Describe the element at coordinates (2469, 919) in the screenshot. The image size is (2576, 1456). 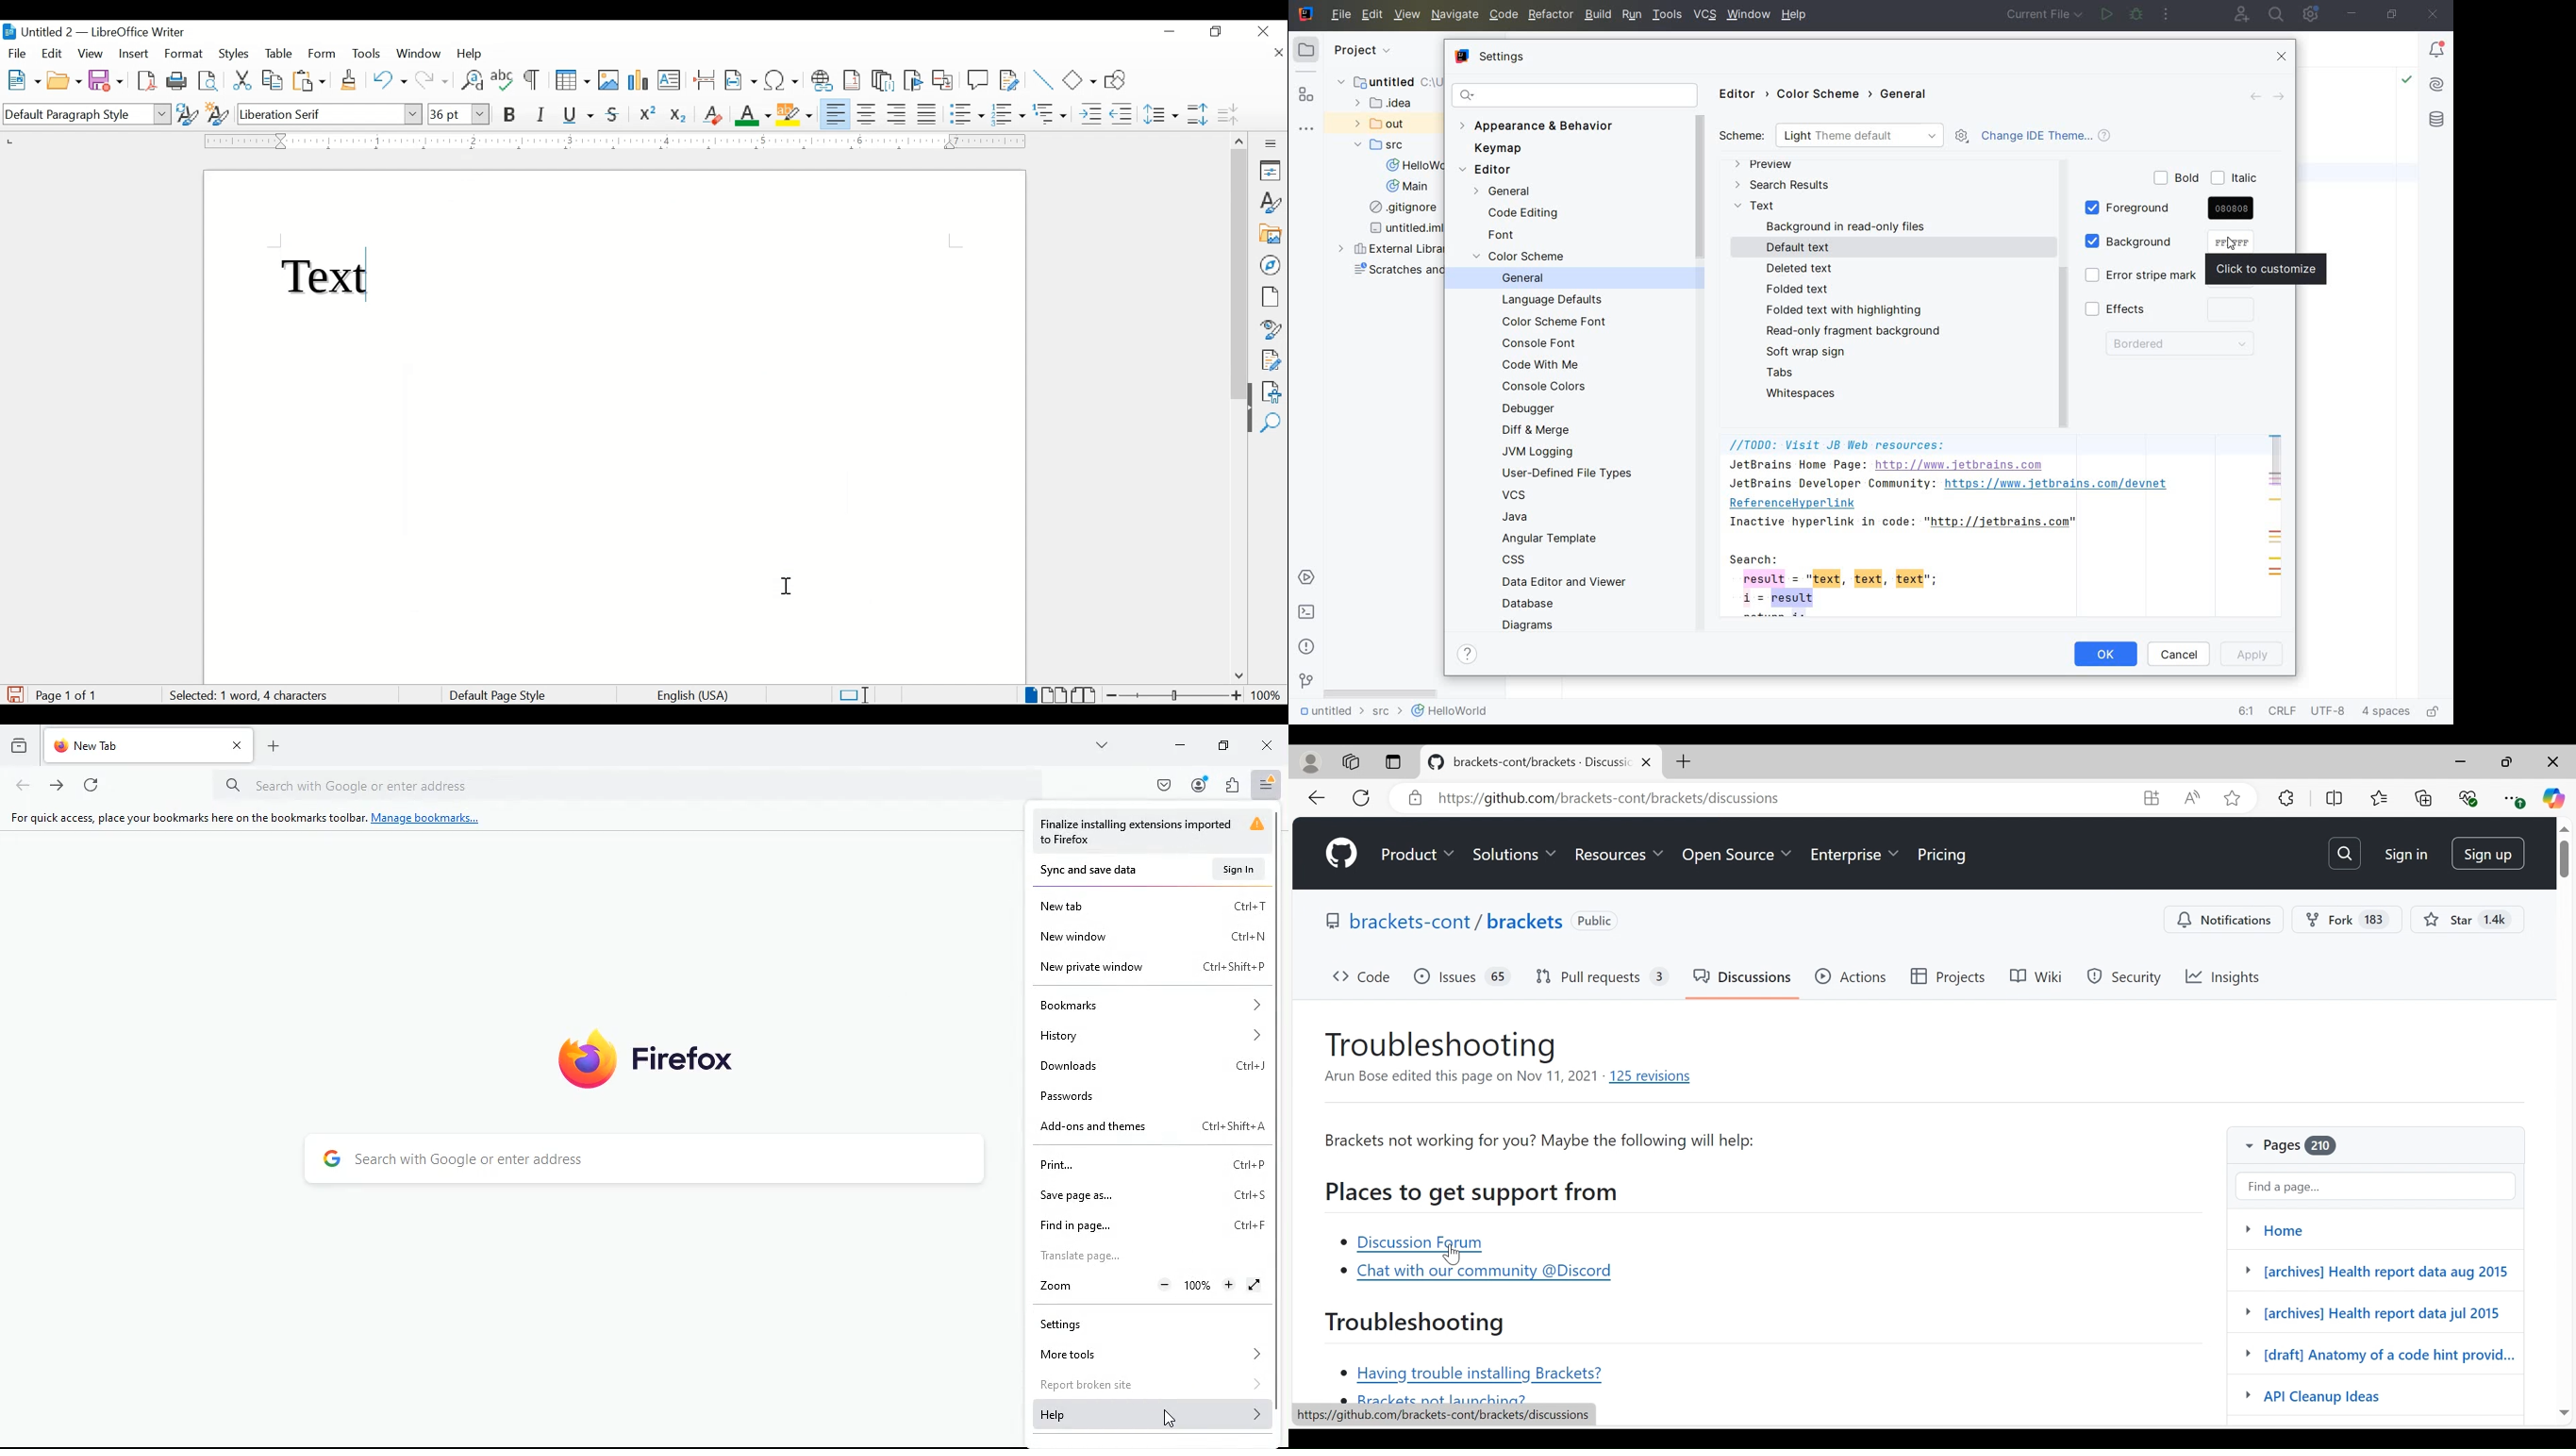
I see `Star ` at that location.